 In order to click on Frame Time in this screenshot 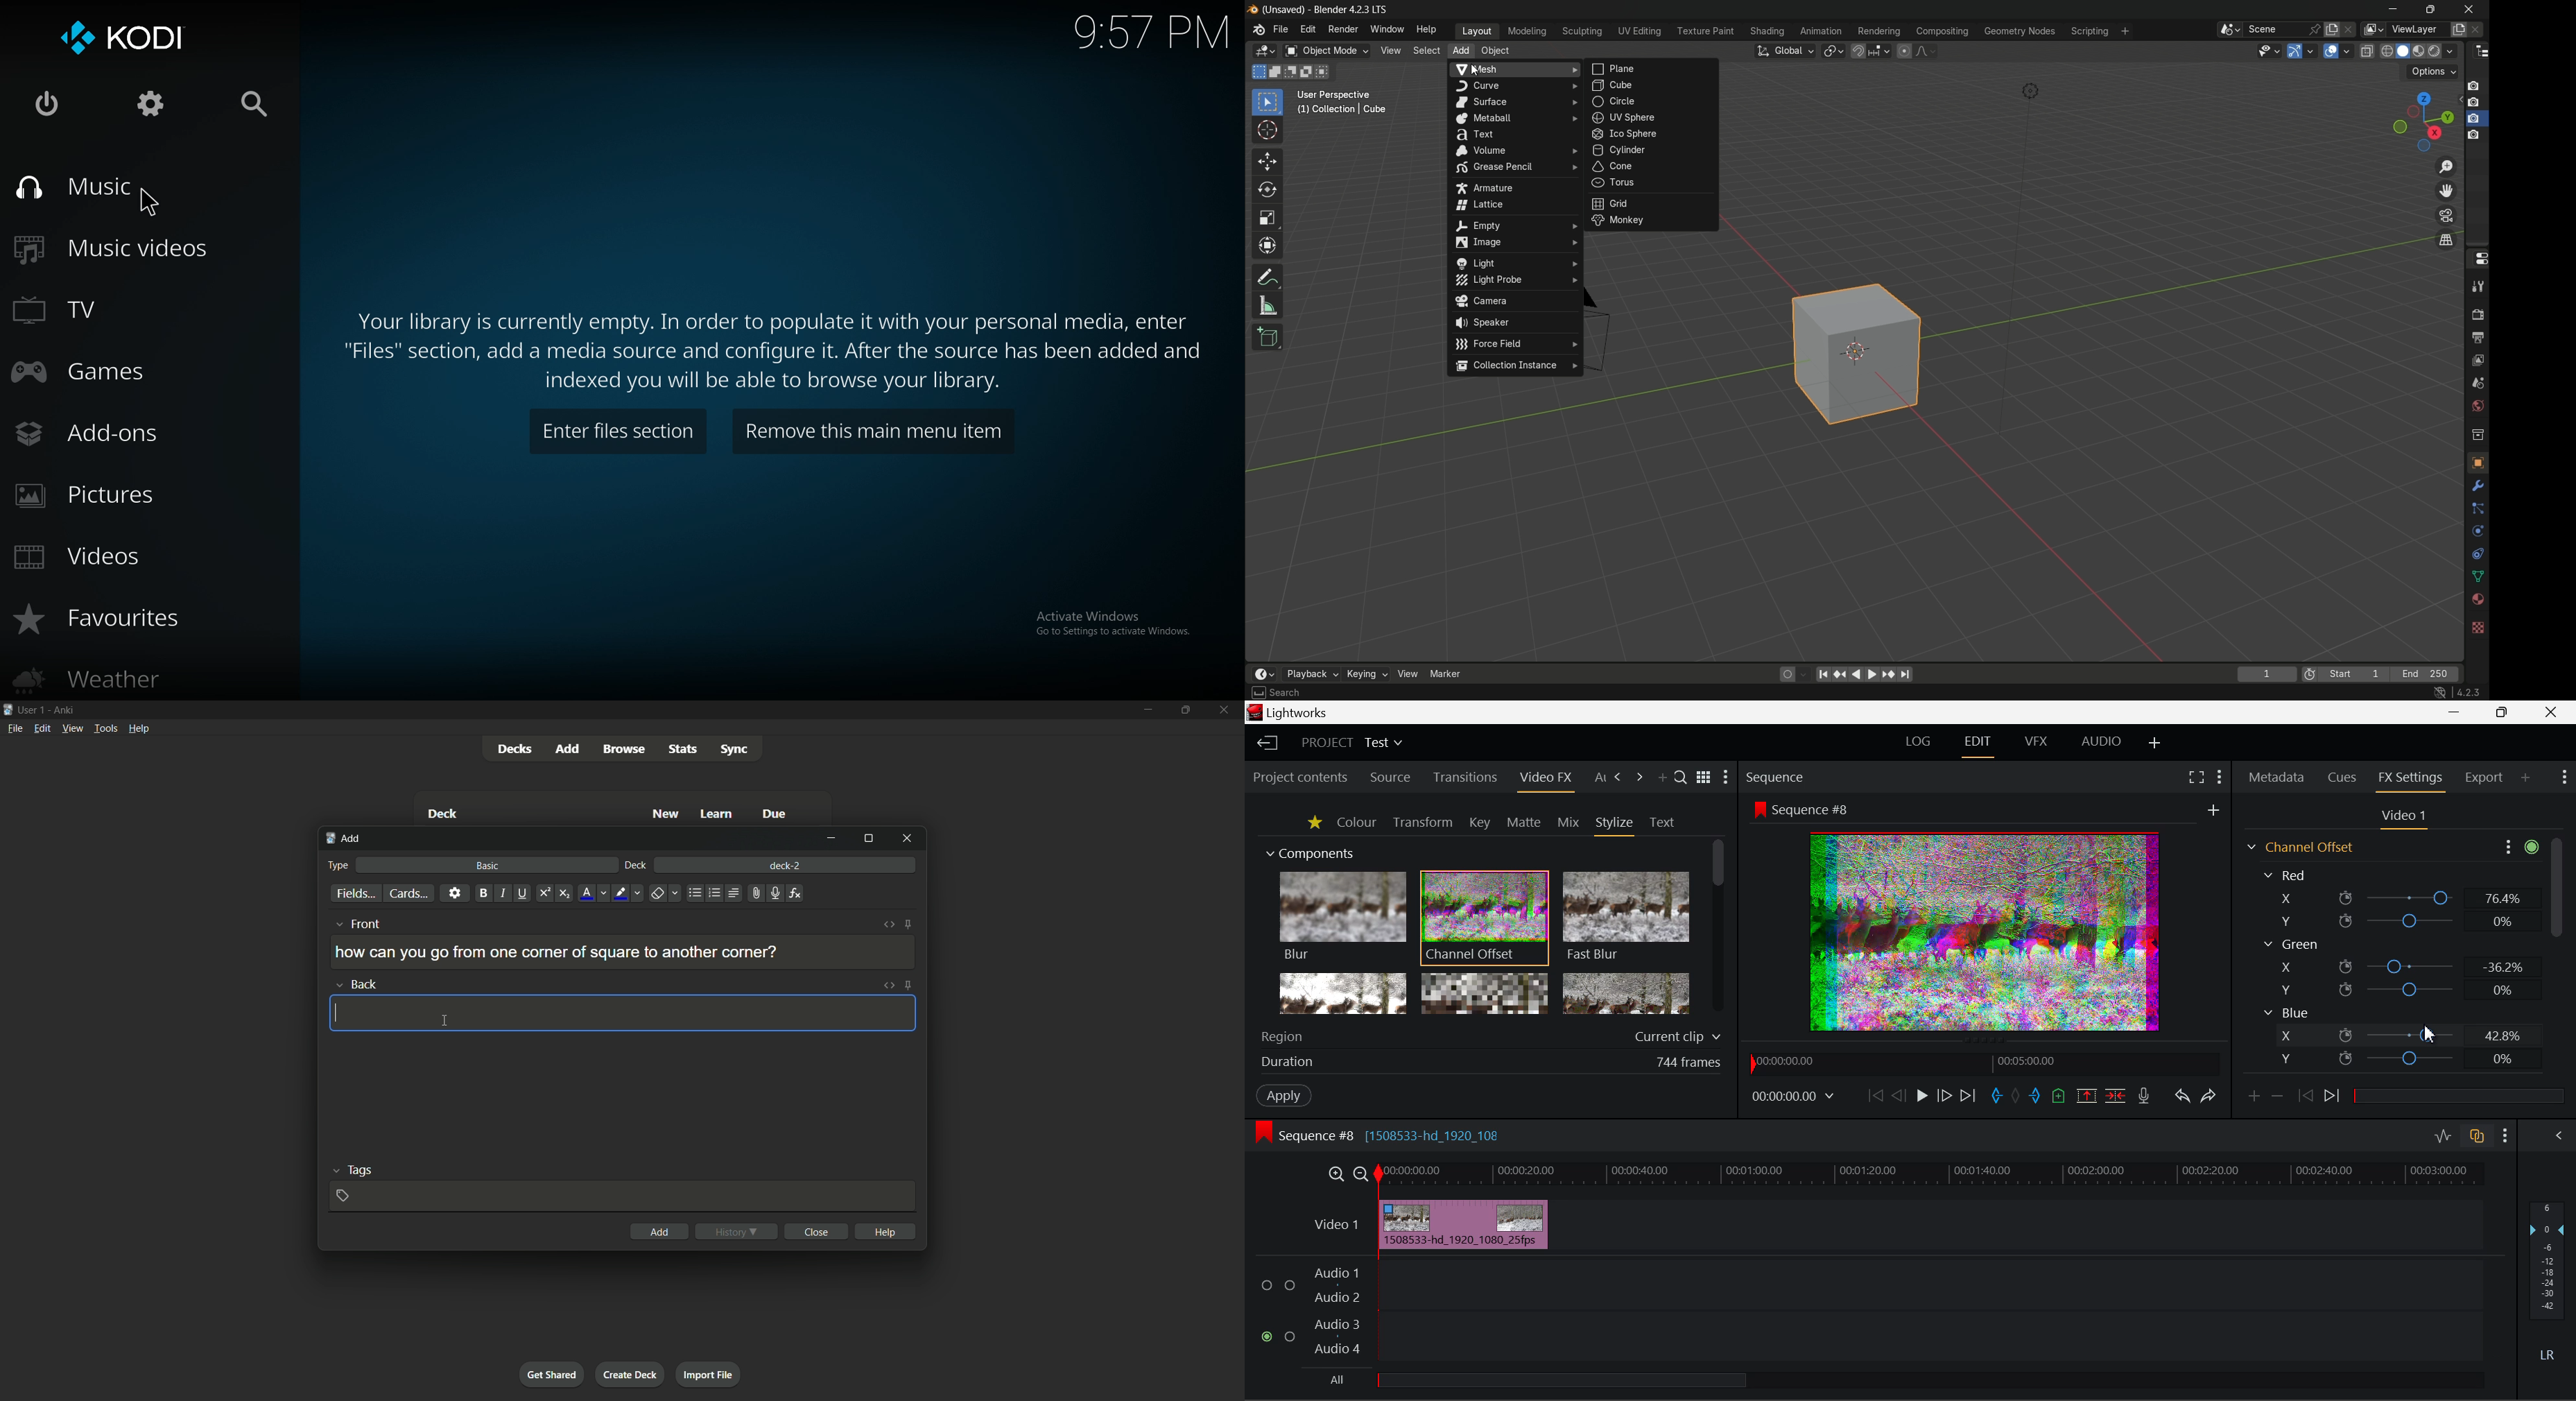, I will do `click(1793, 1098)`.